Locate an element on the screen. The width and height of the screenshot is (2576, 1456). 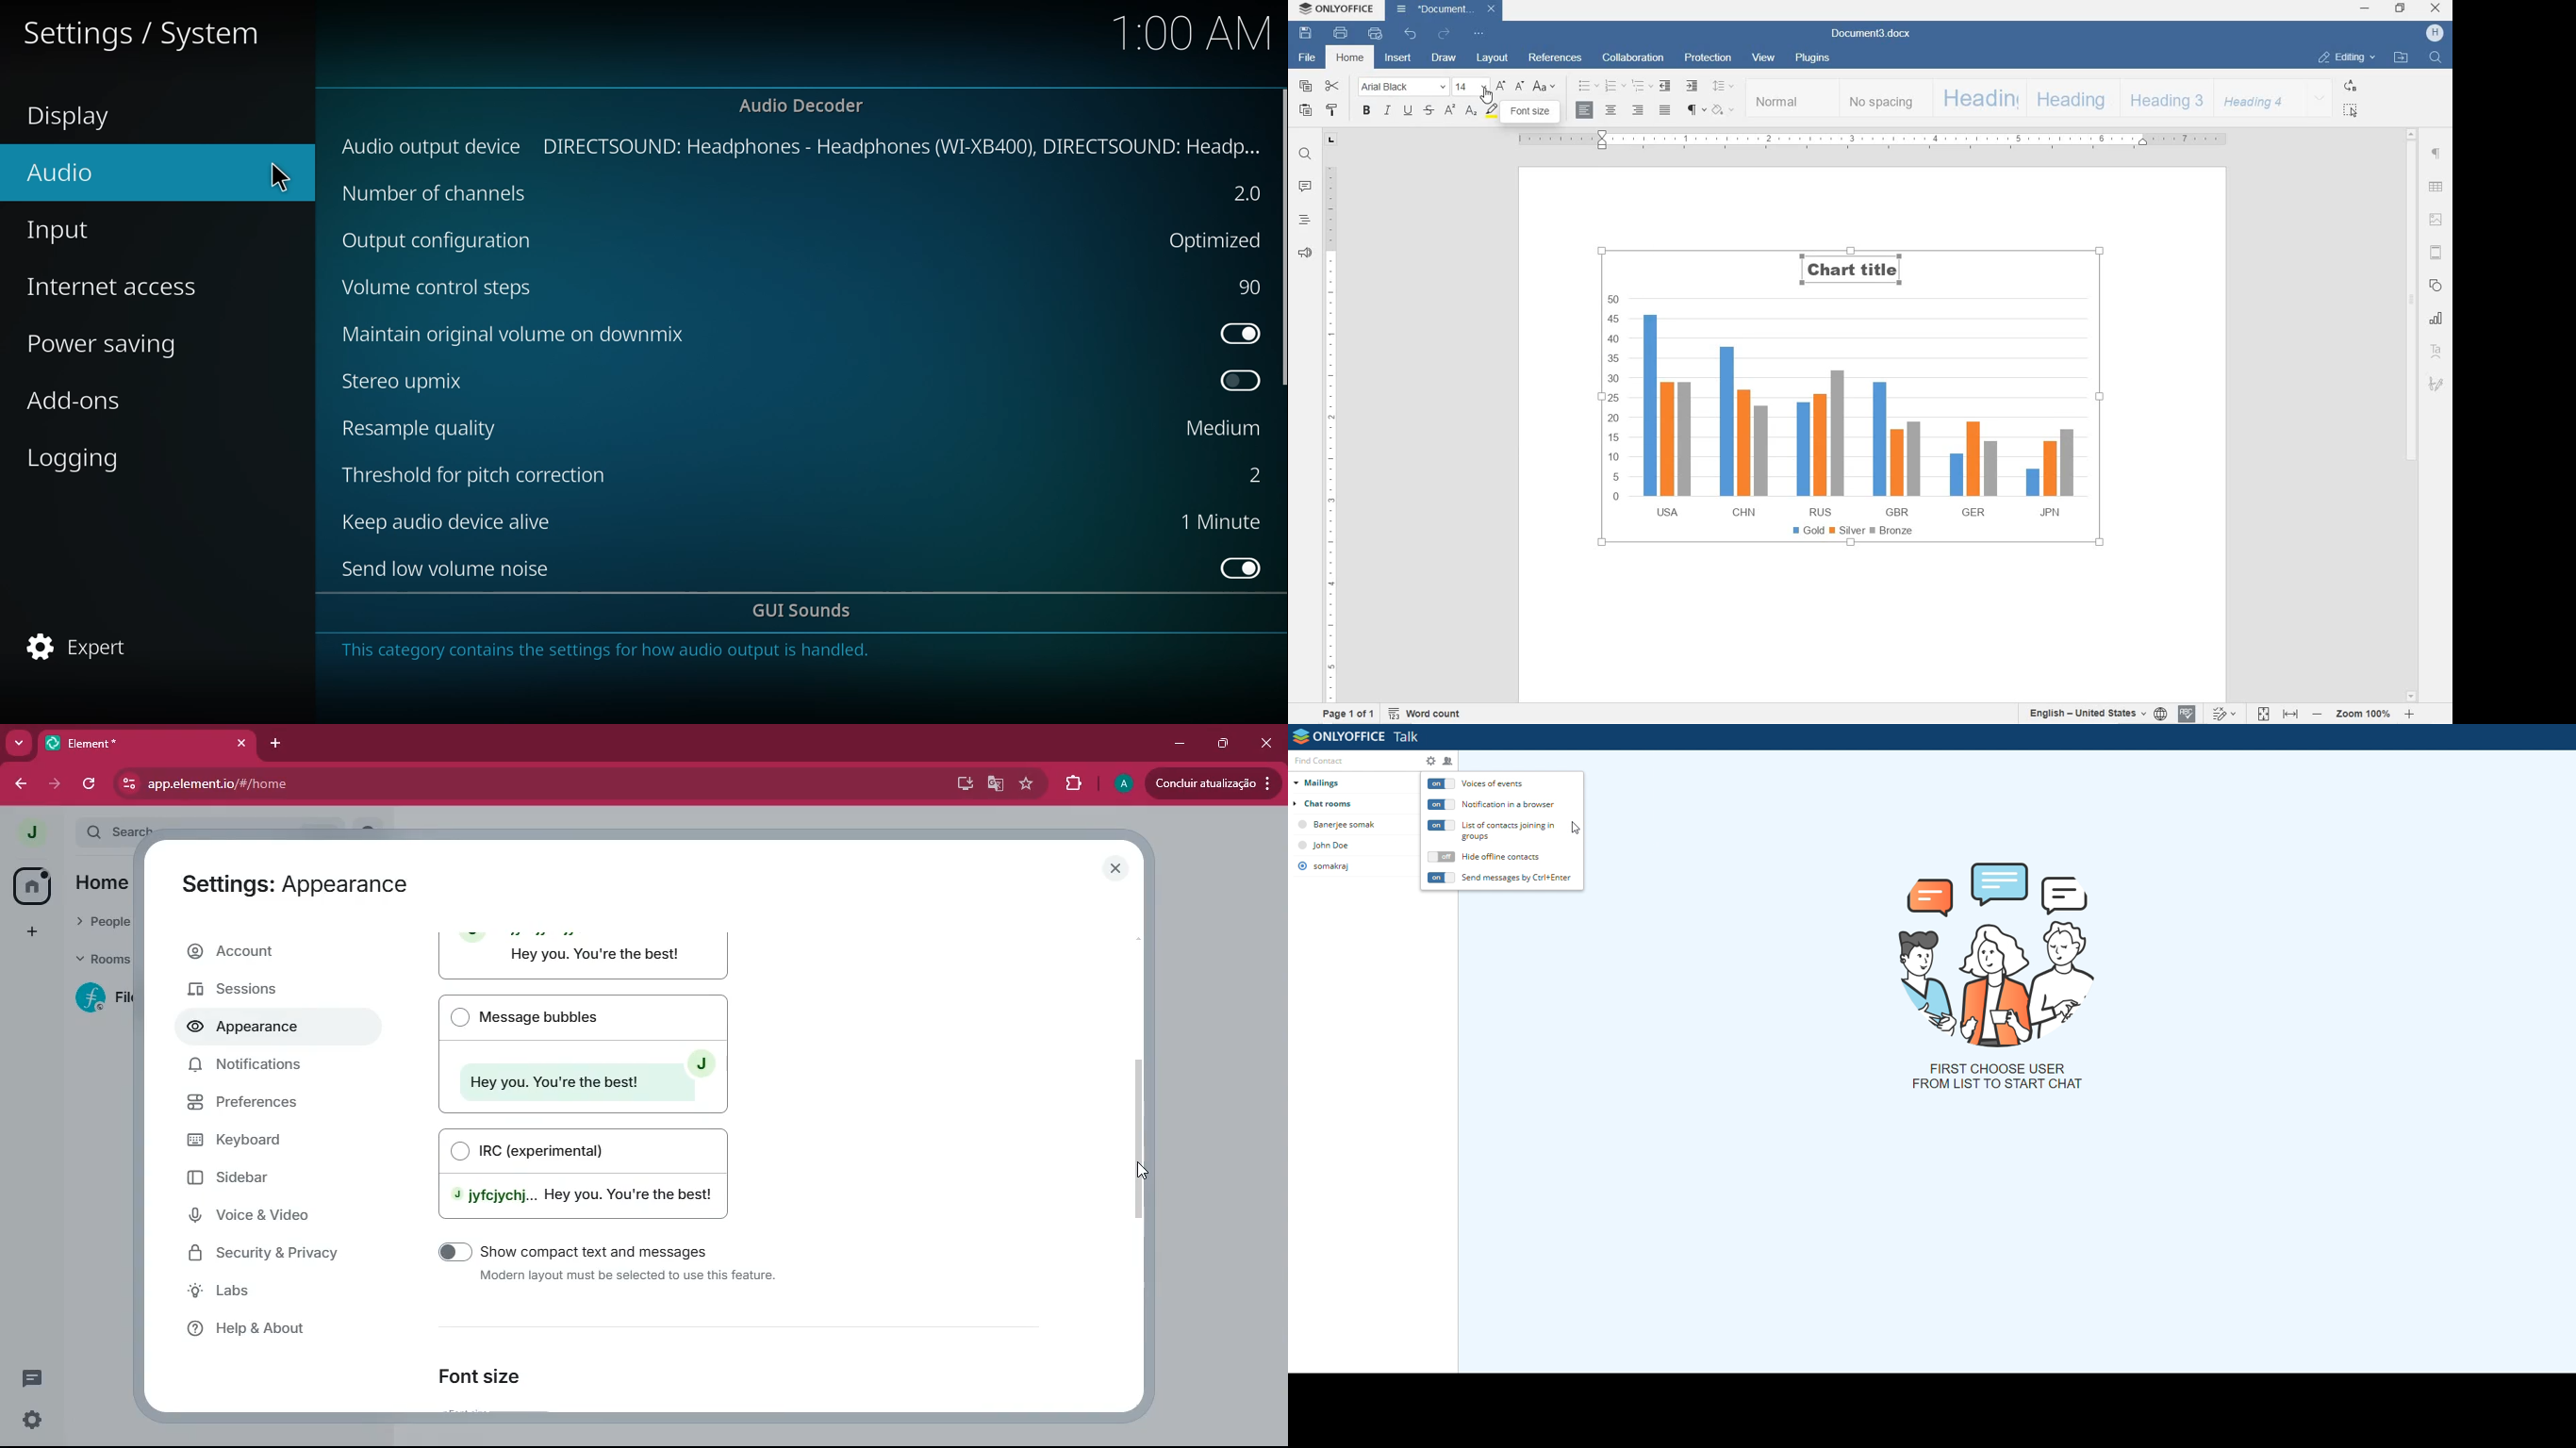
EXPAND FORMATTING STYLE is located at coordinates (2320, 98).